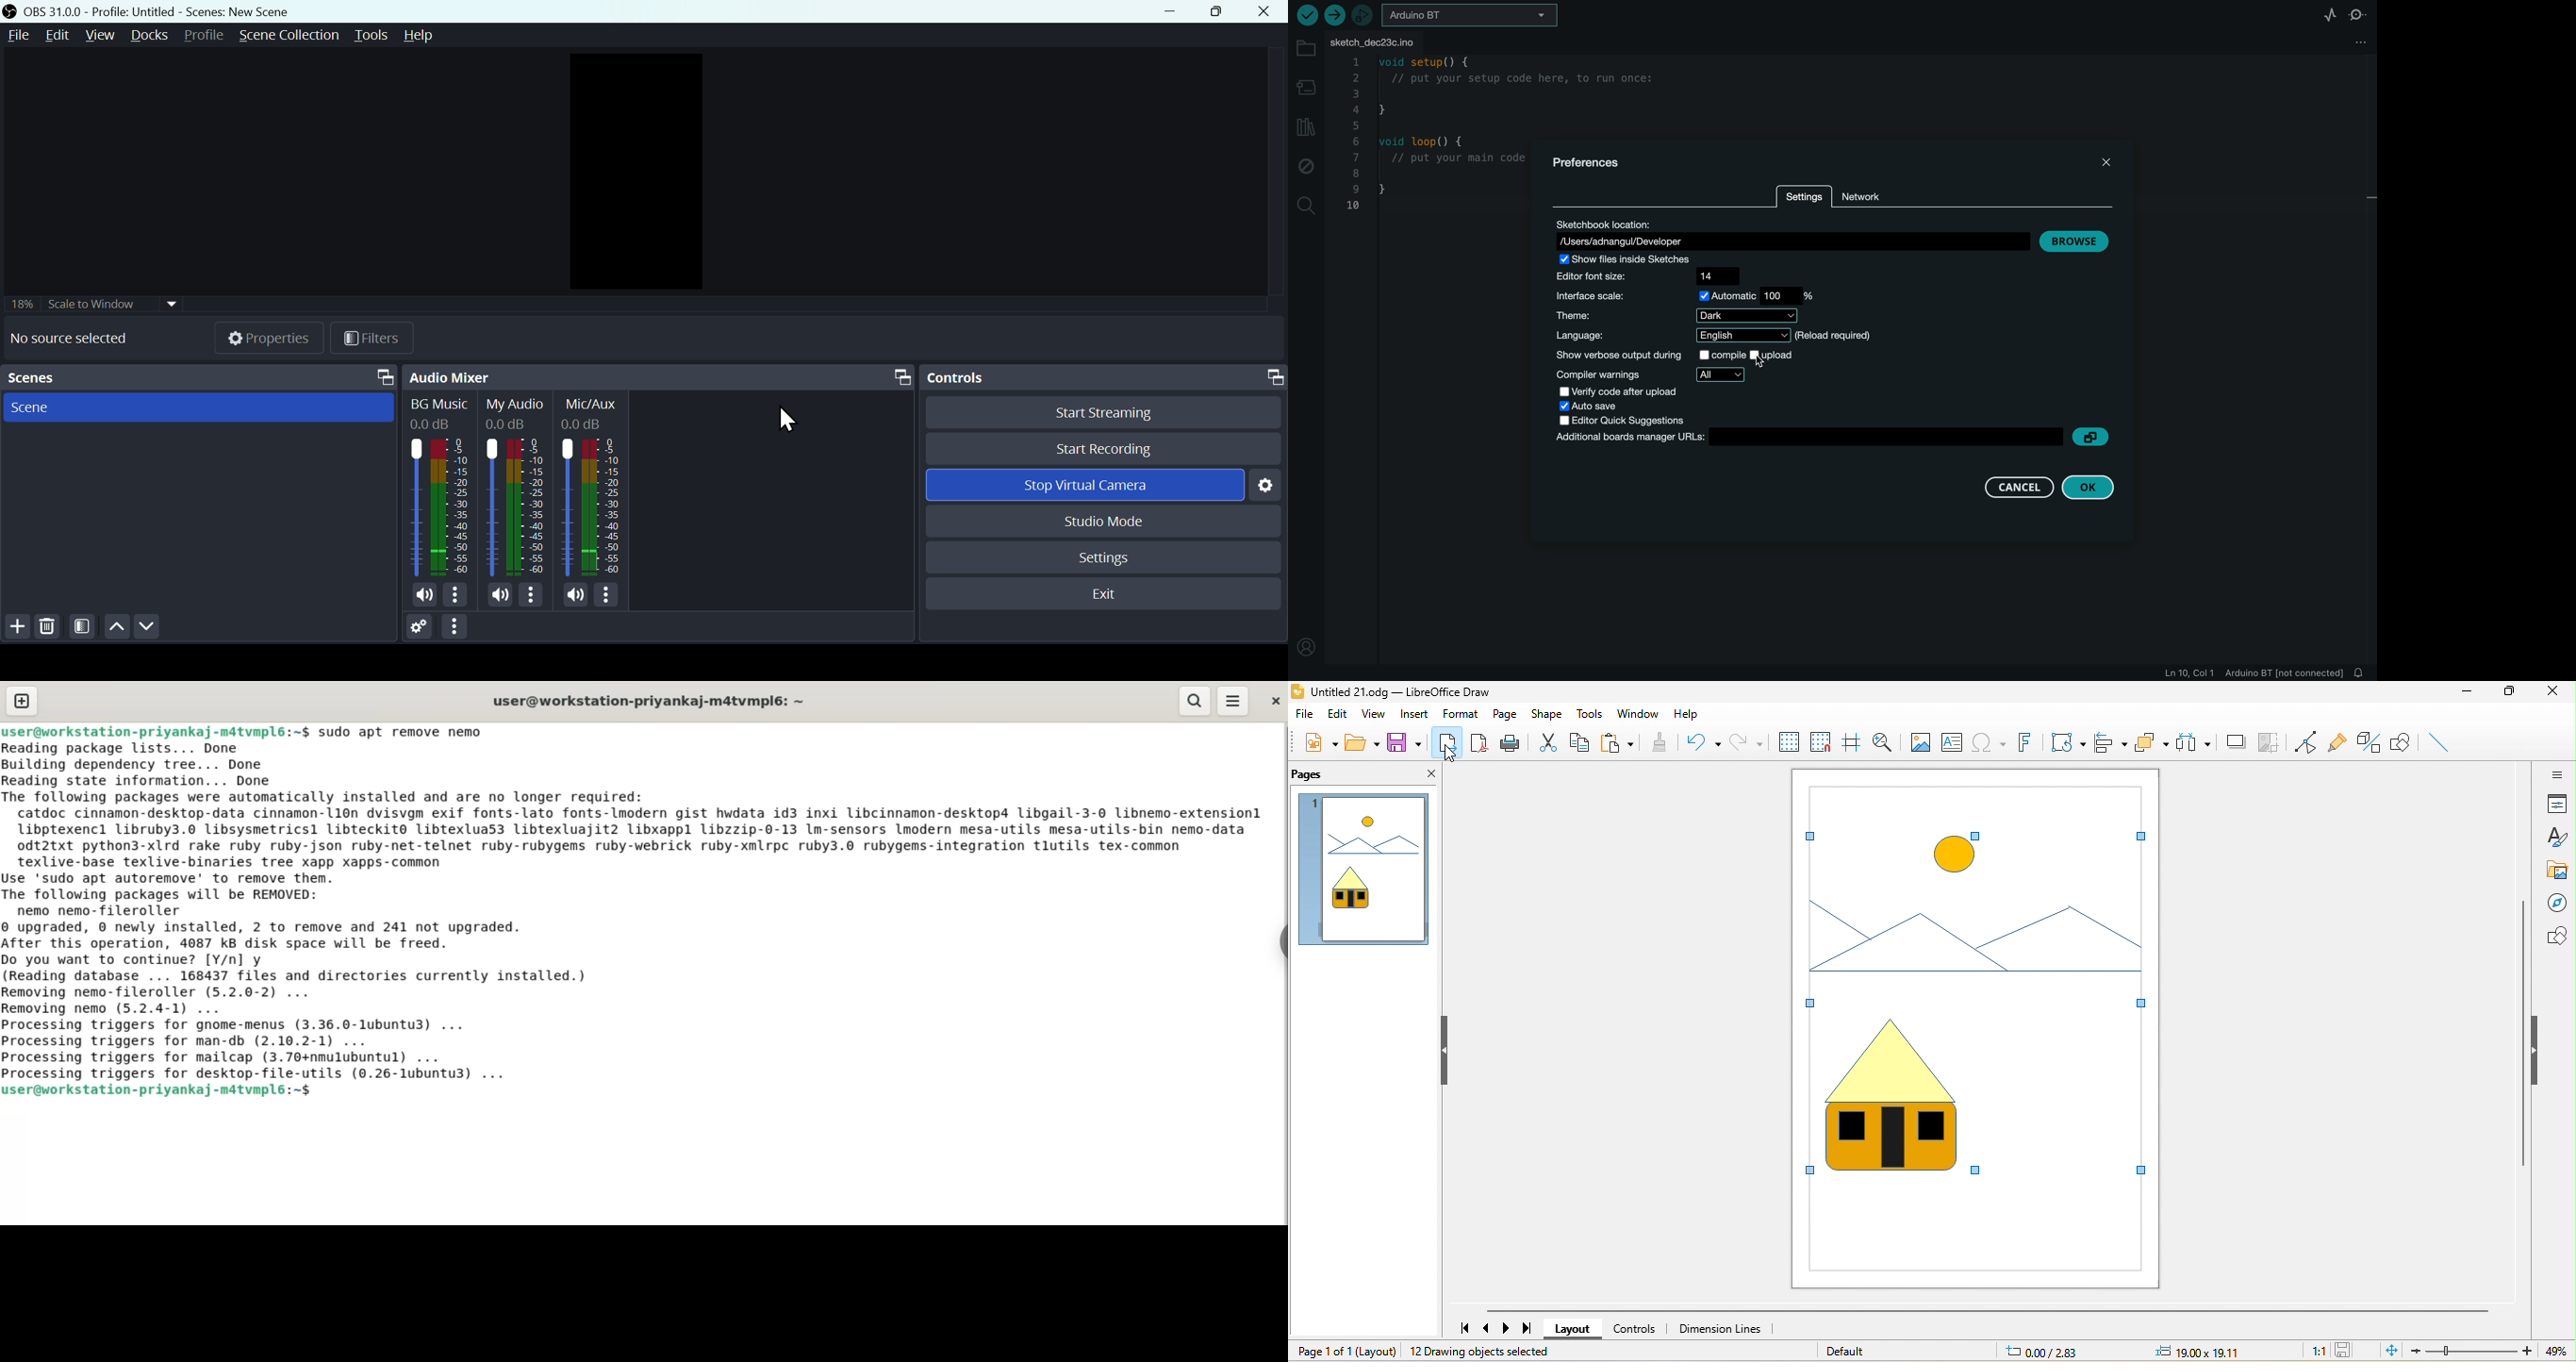 Image resolution: width=2576 pixels, height=1372 pixels. Describe the element at coordinates (2112, 741) in the screenshot. I see `align objects` at that location.